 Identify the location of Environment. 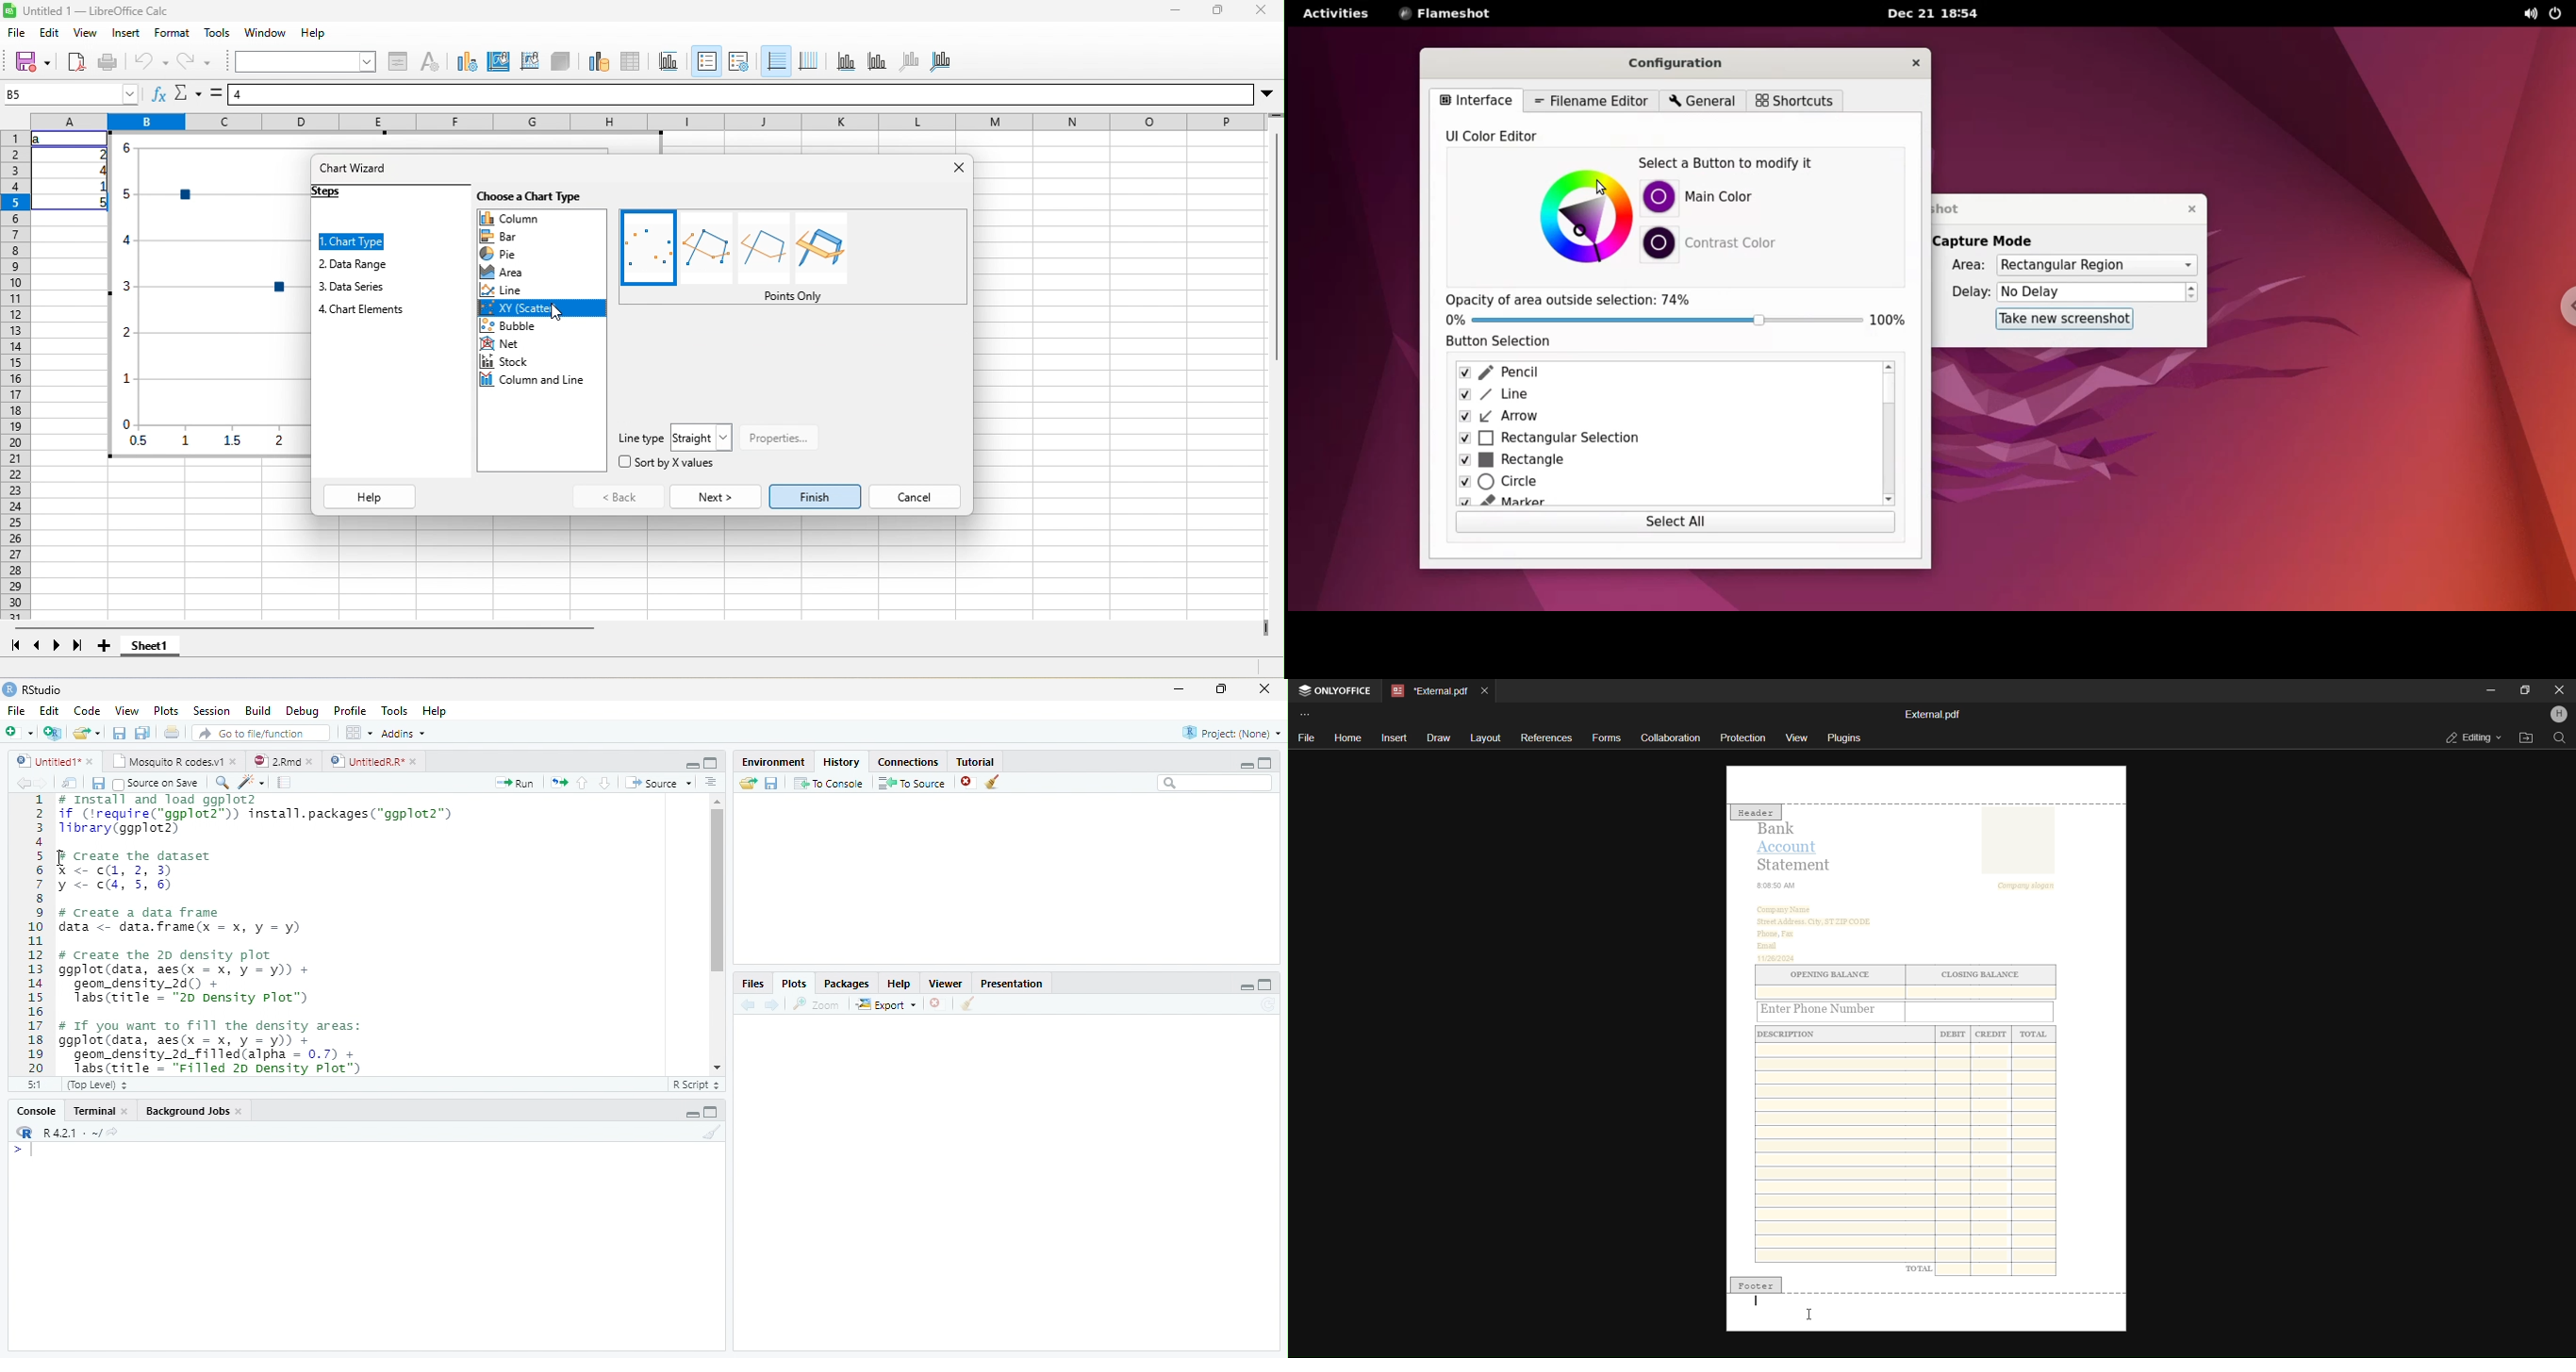
(771, 762).